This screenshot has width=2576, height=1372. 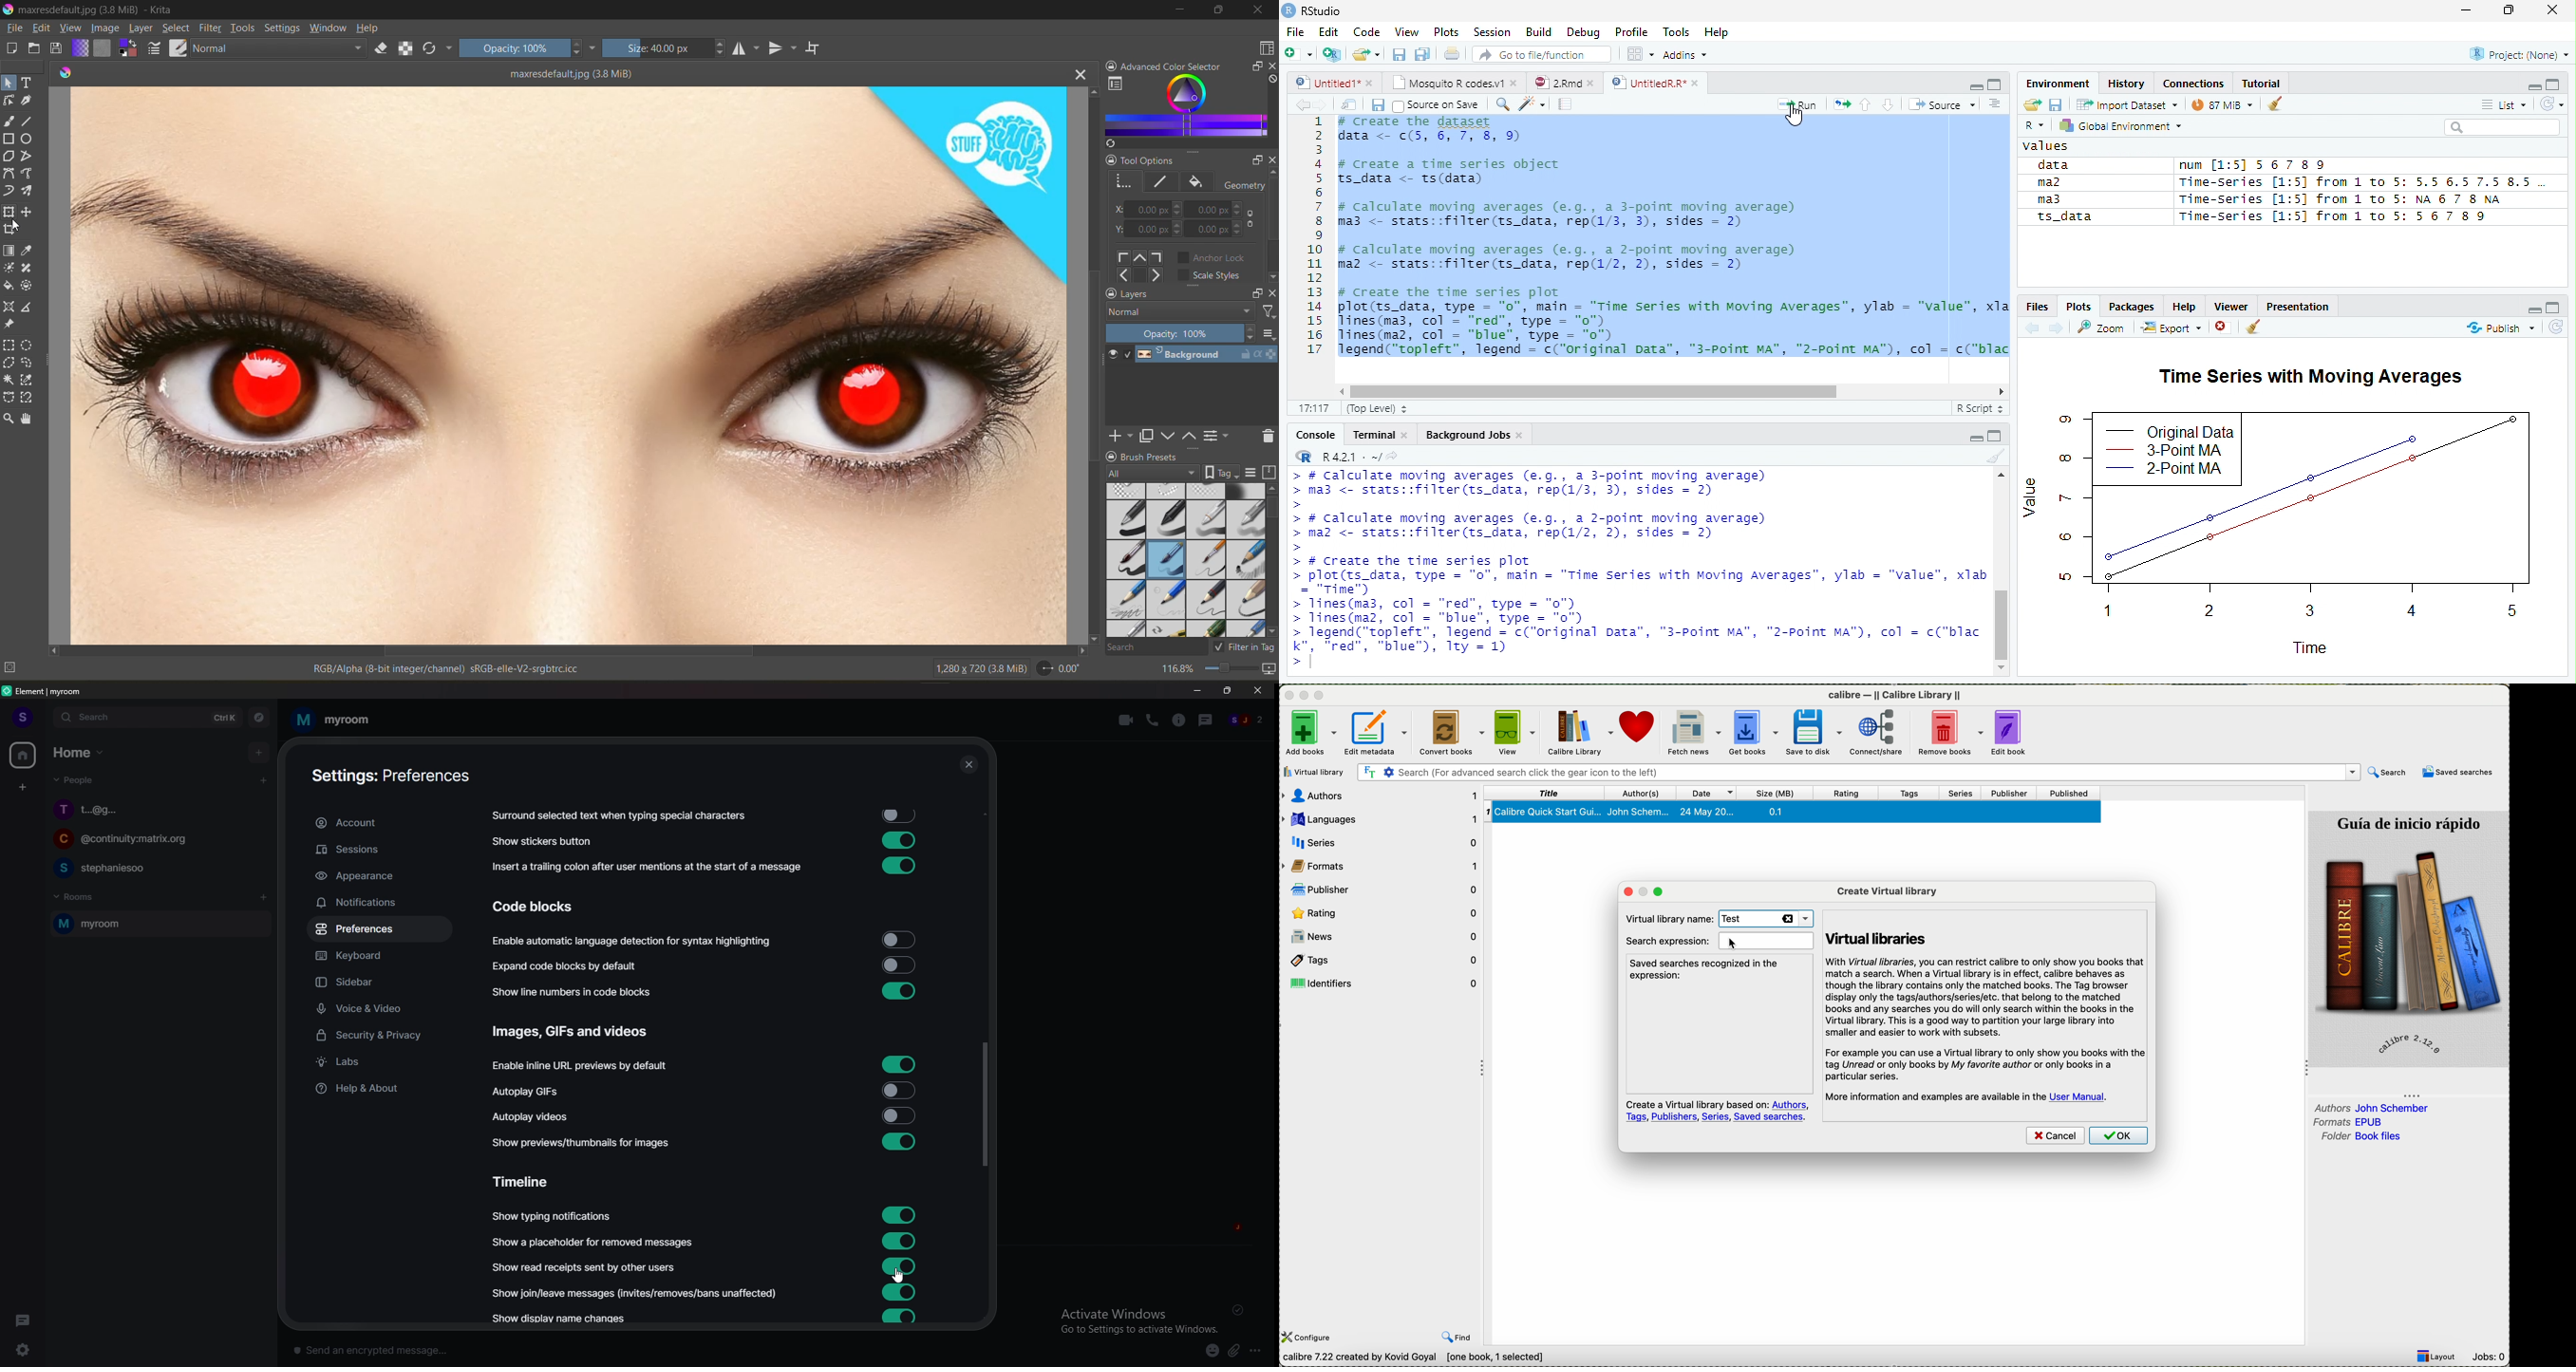 What do you see at coordinates (2104, 328) in the screenshot?
I see `zoom` at bounding box center [2104, 328].